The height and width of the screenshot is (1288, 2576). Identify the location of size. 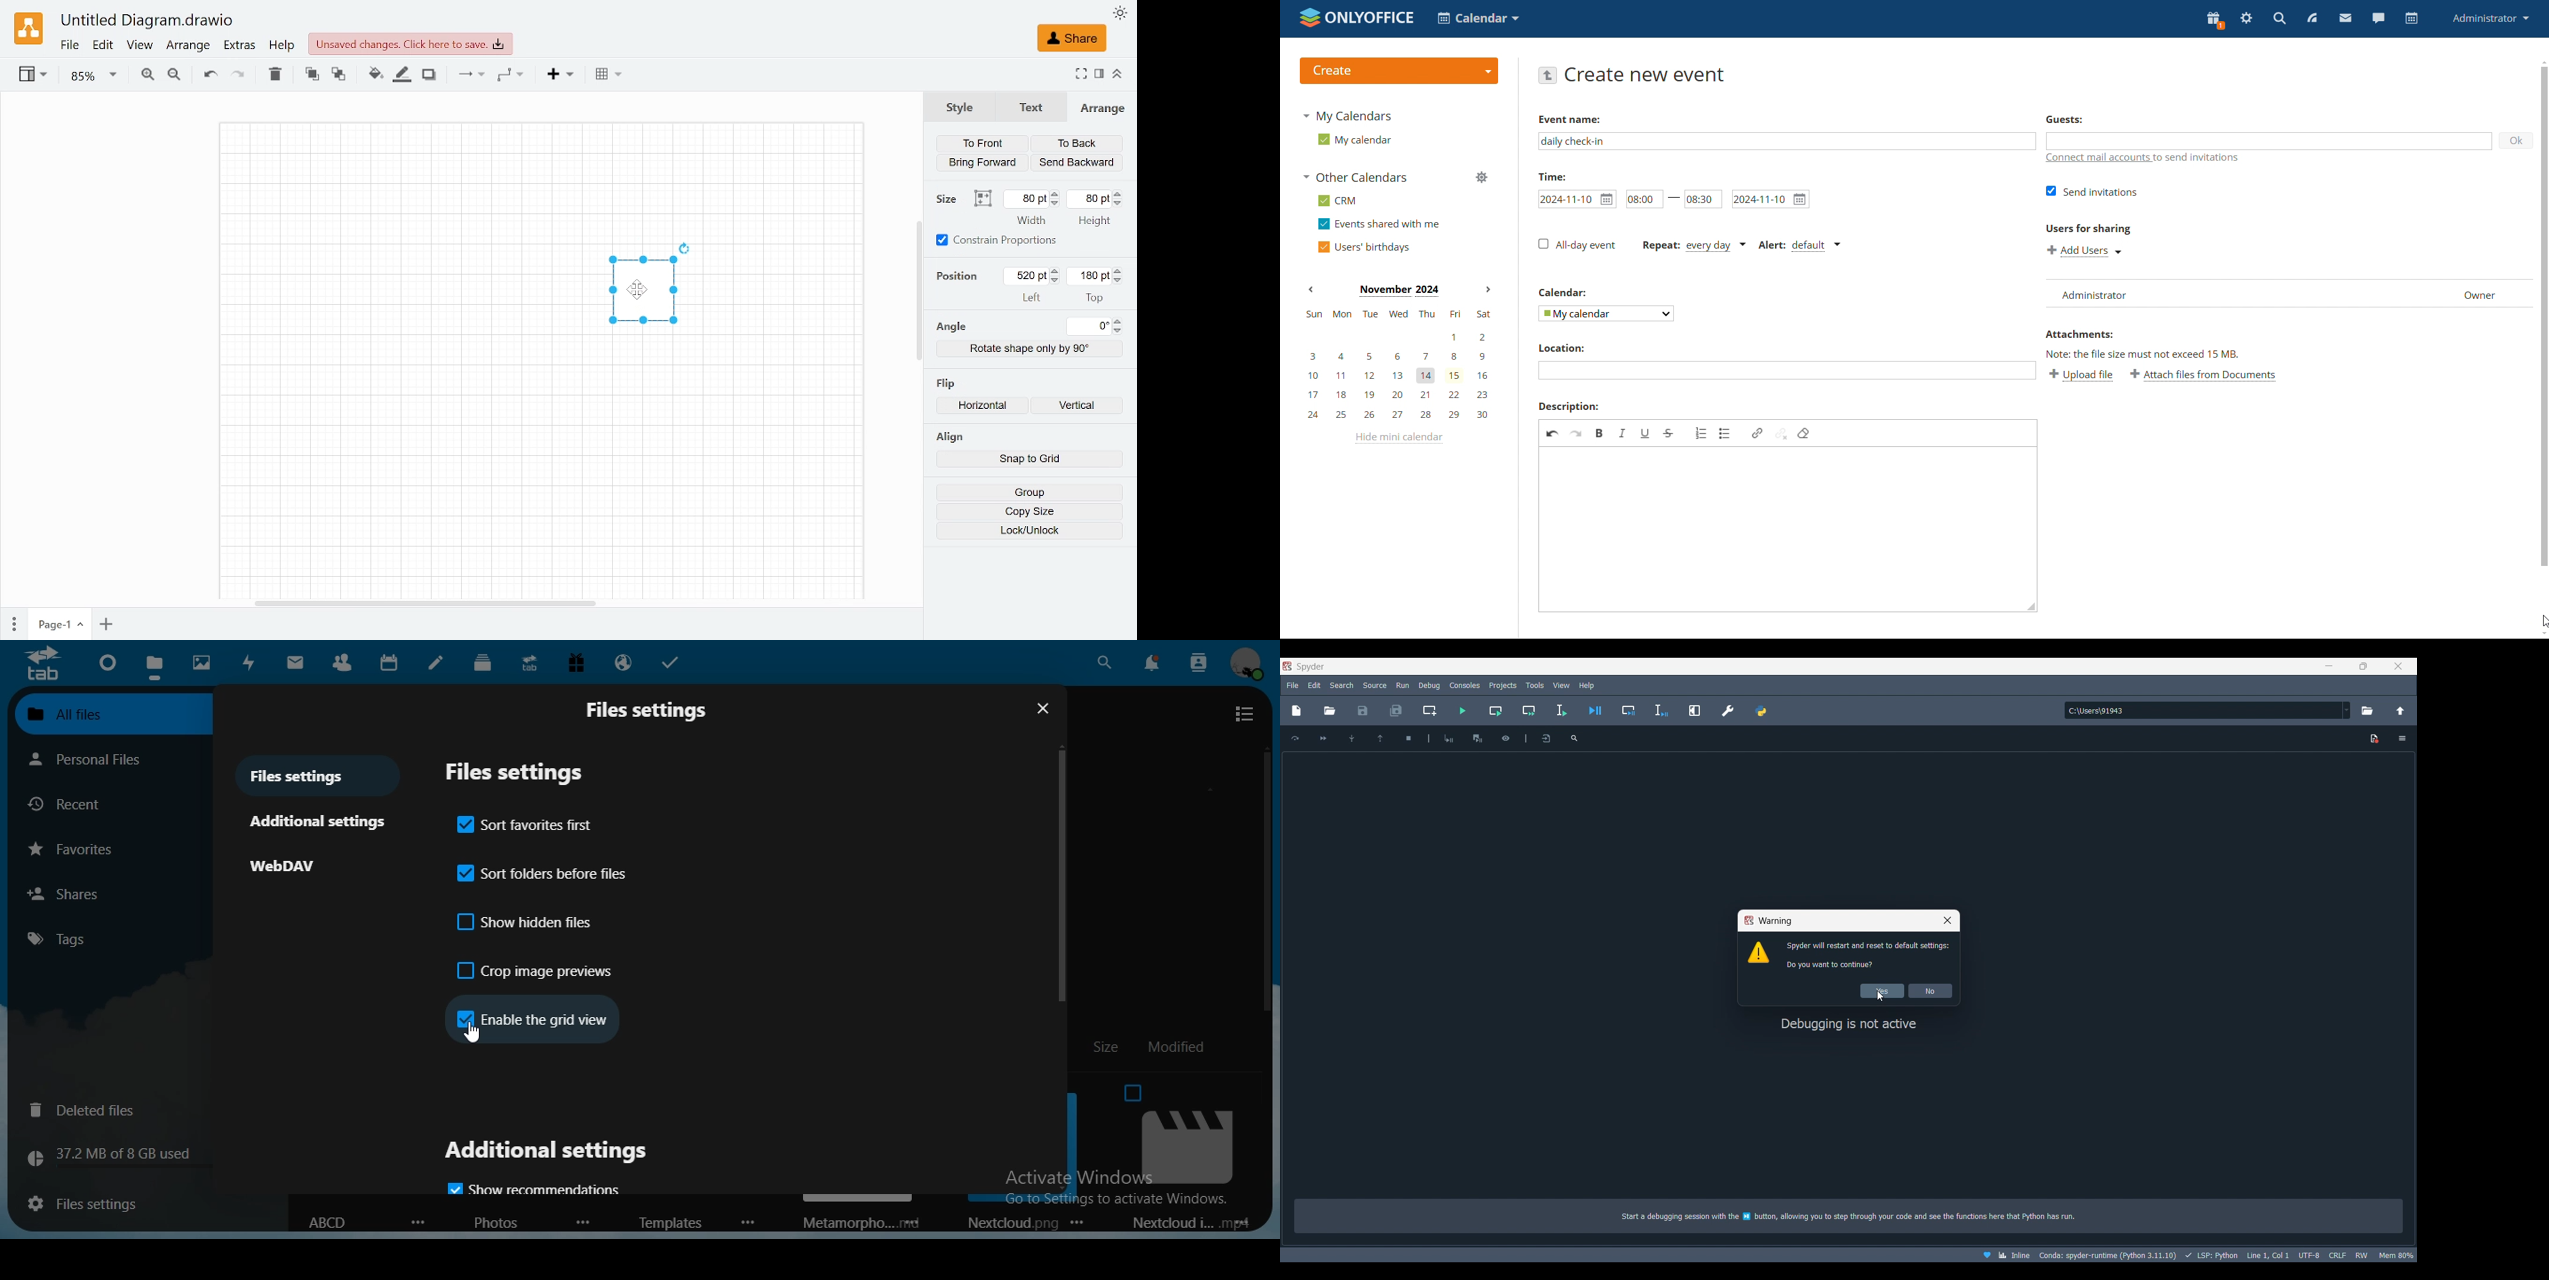
(949, 199).